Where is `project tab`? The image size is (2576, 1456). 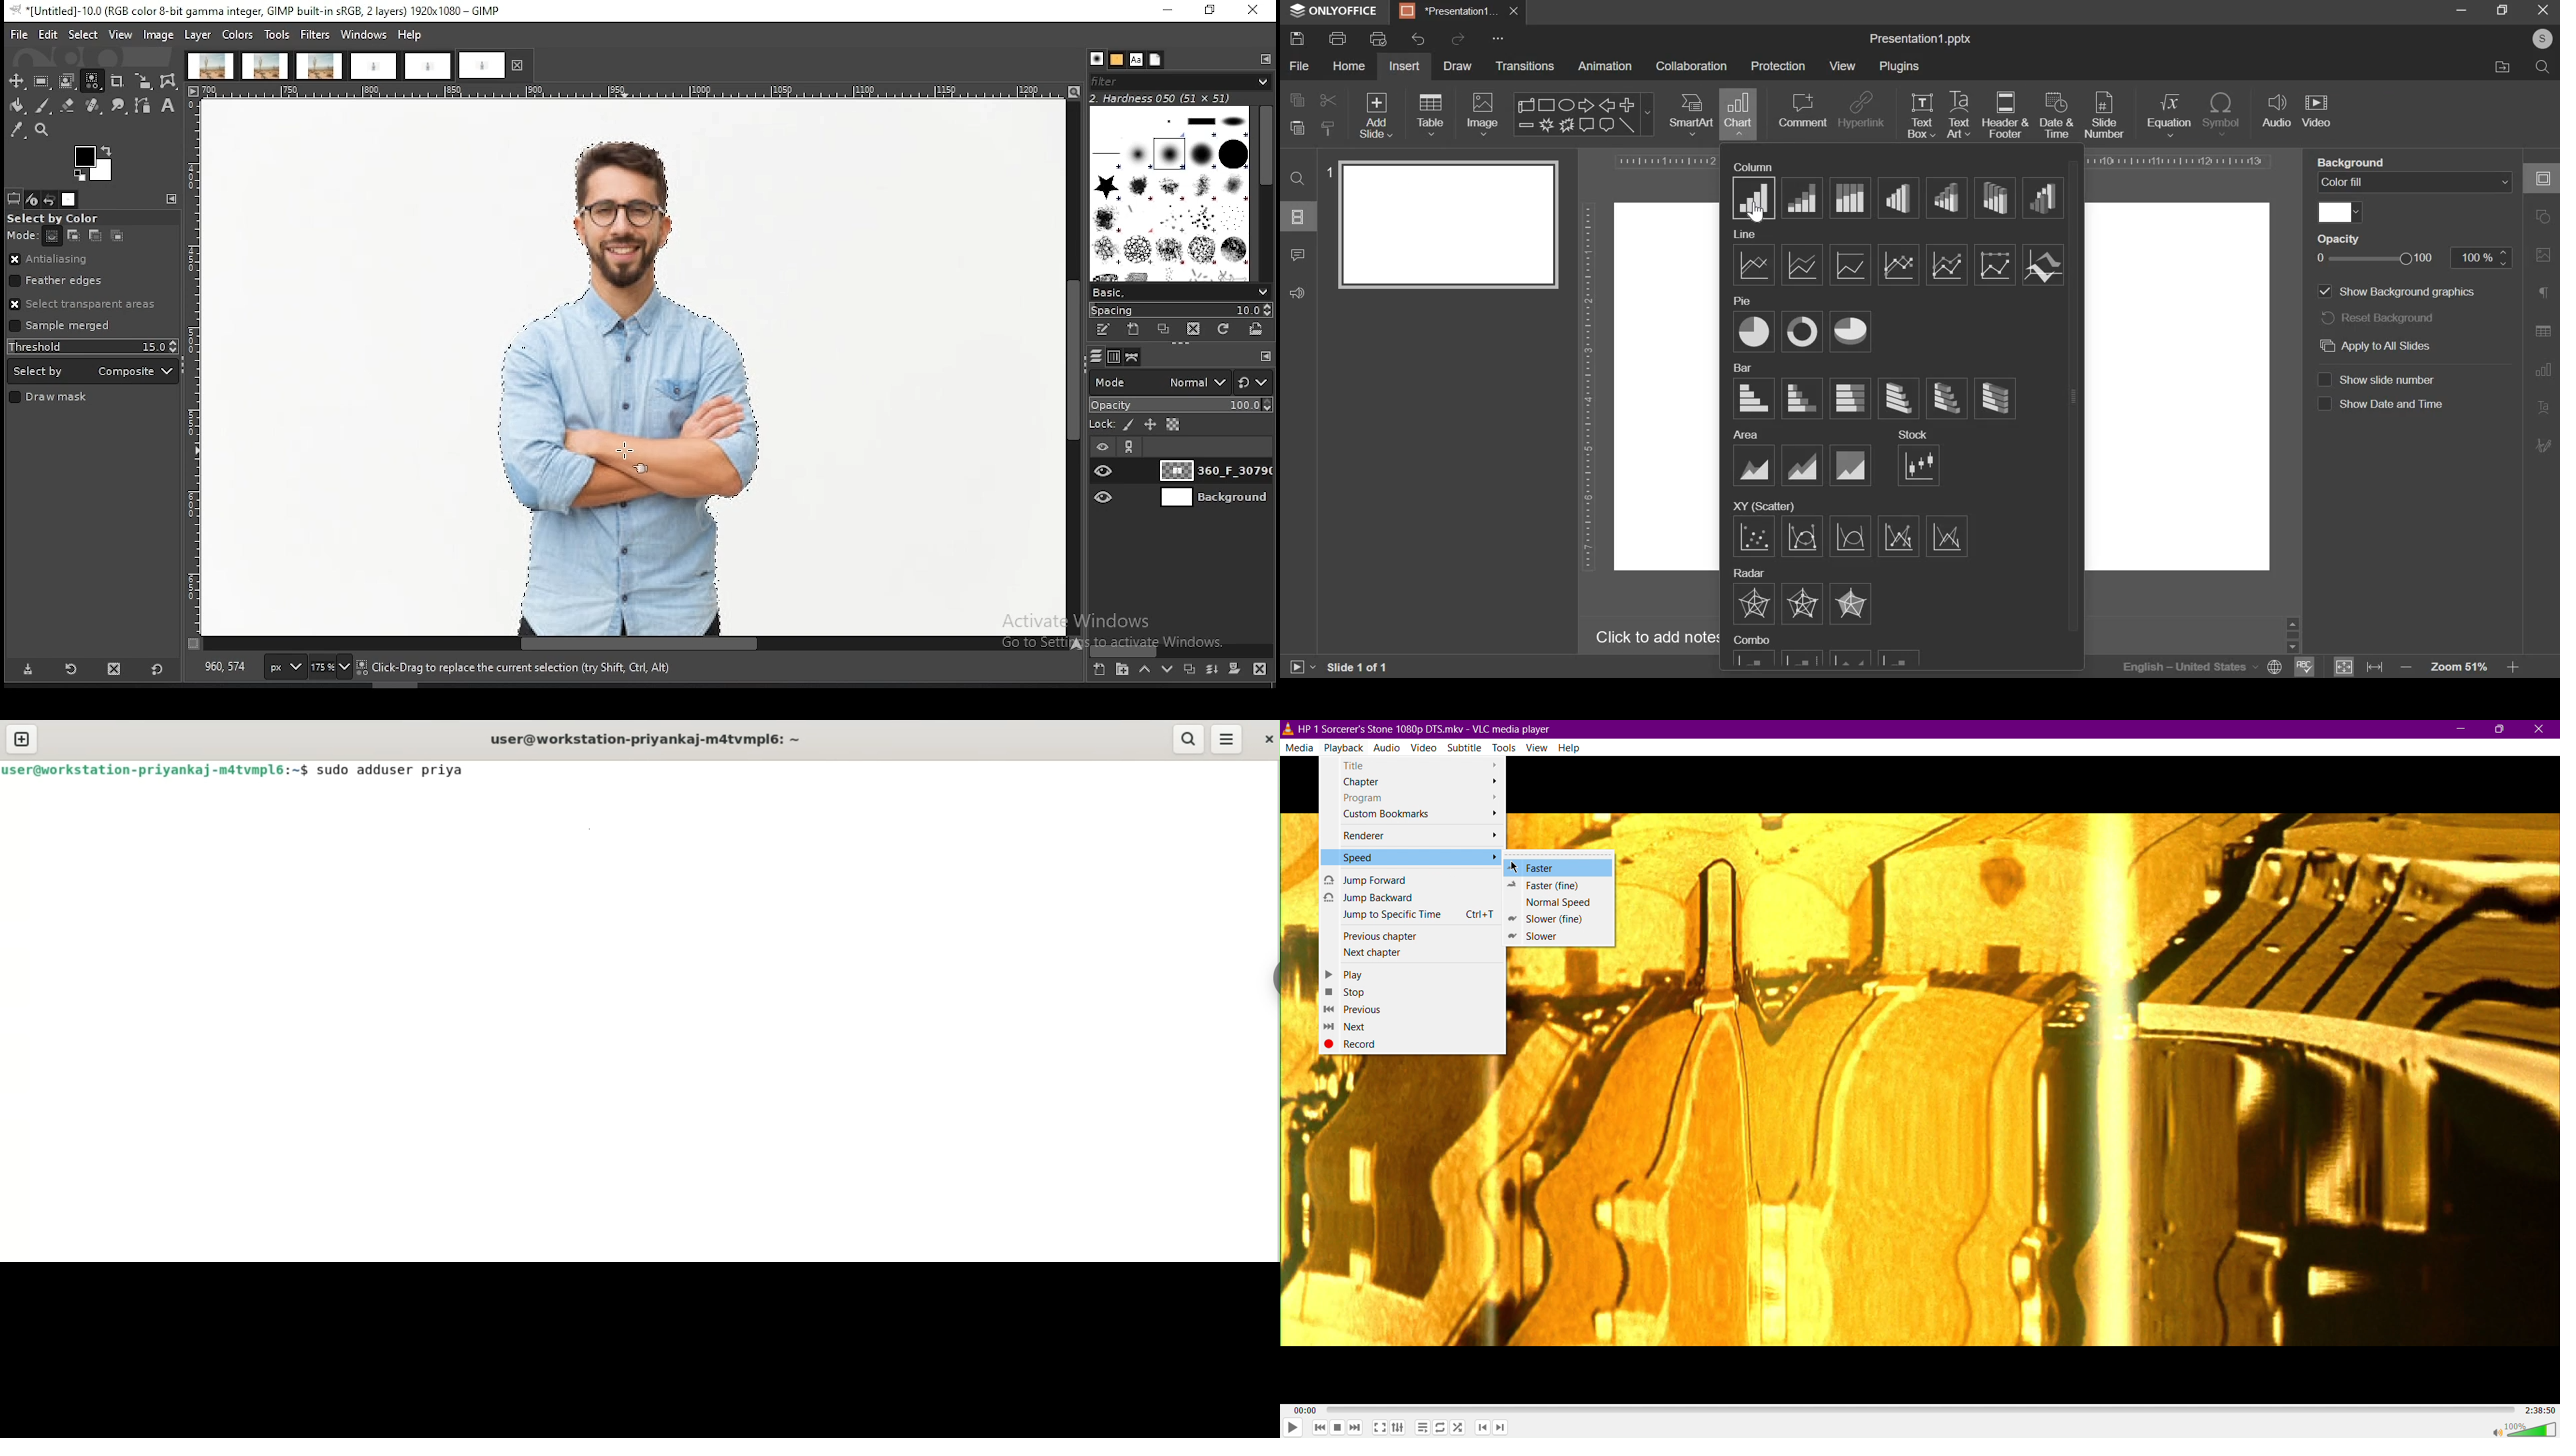 project tab is located at coordinates (266, 66).